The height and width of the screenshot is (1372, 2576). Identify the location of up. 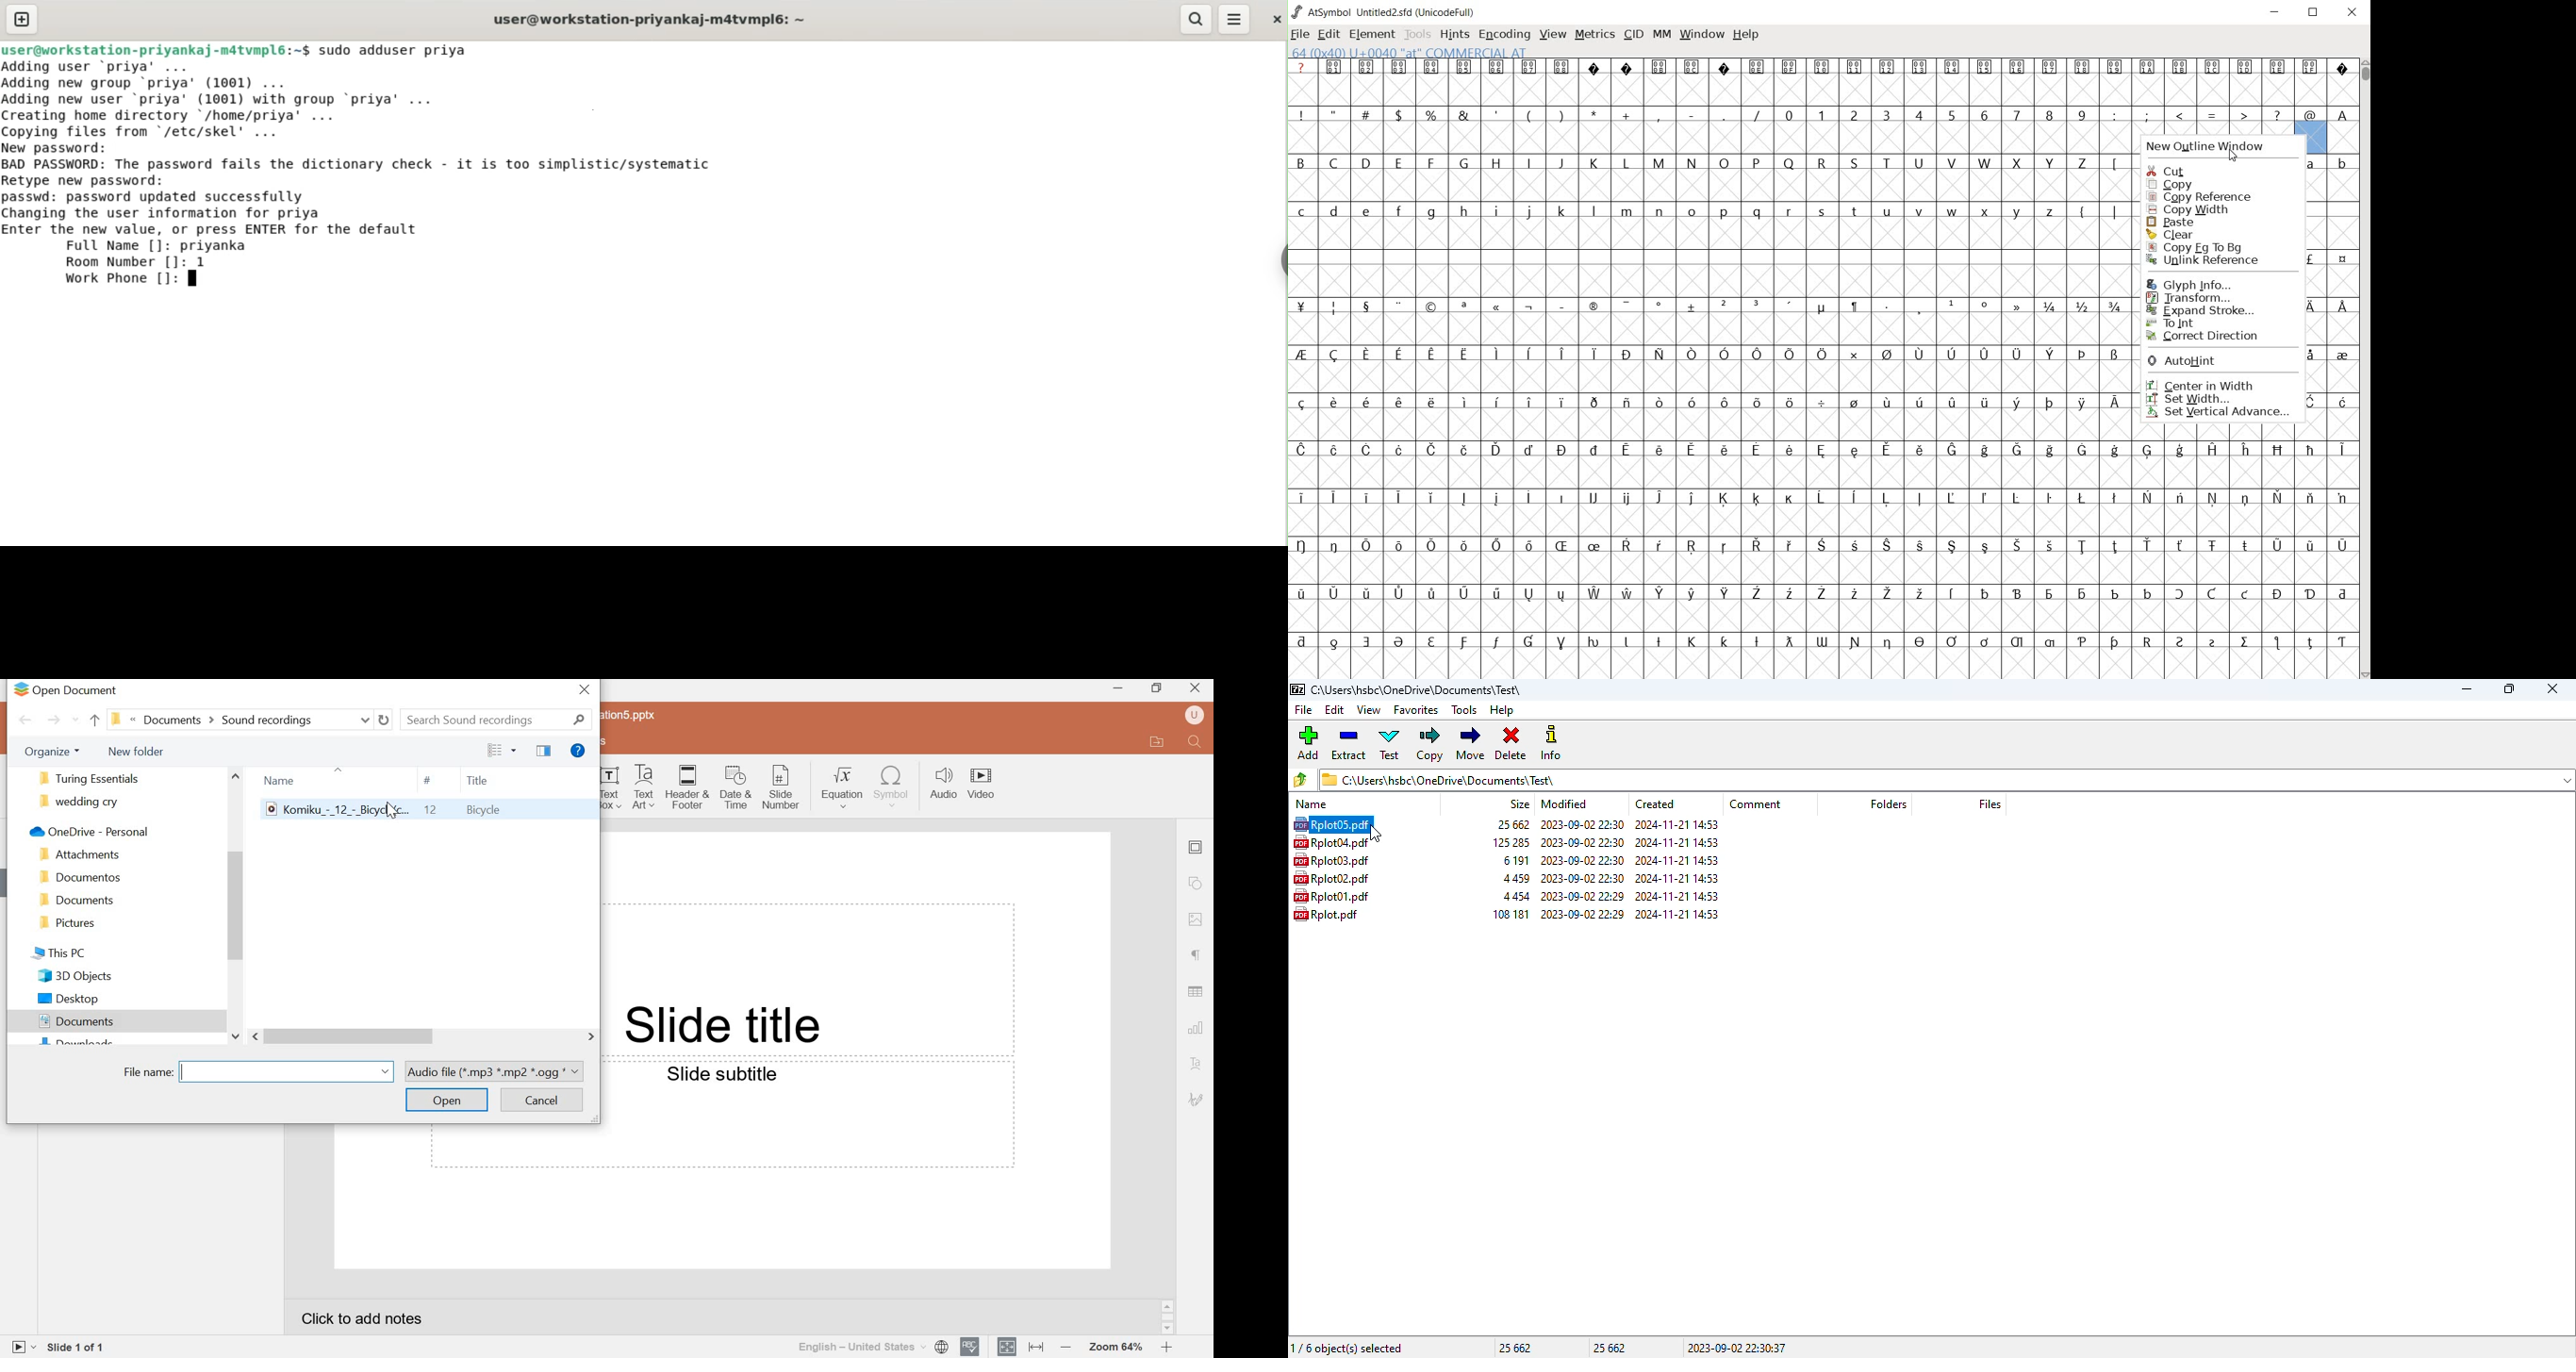
(339, 772).